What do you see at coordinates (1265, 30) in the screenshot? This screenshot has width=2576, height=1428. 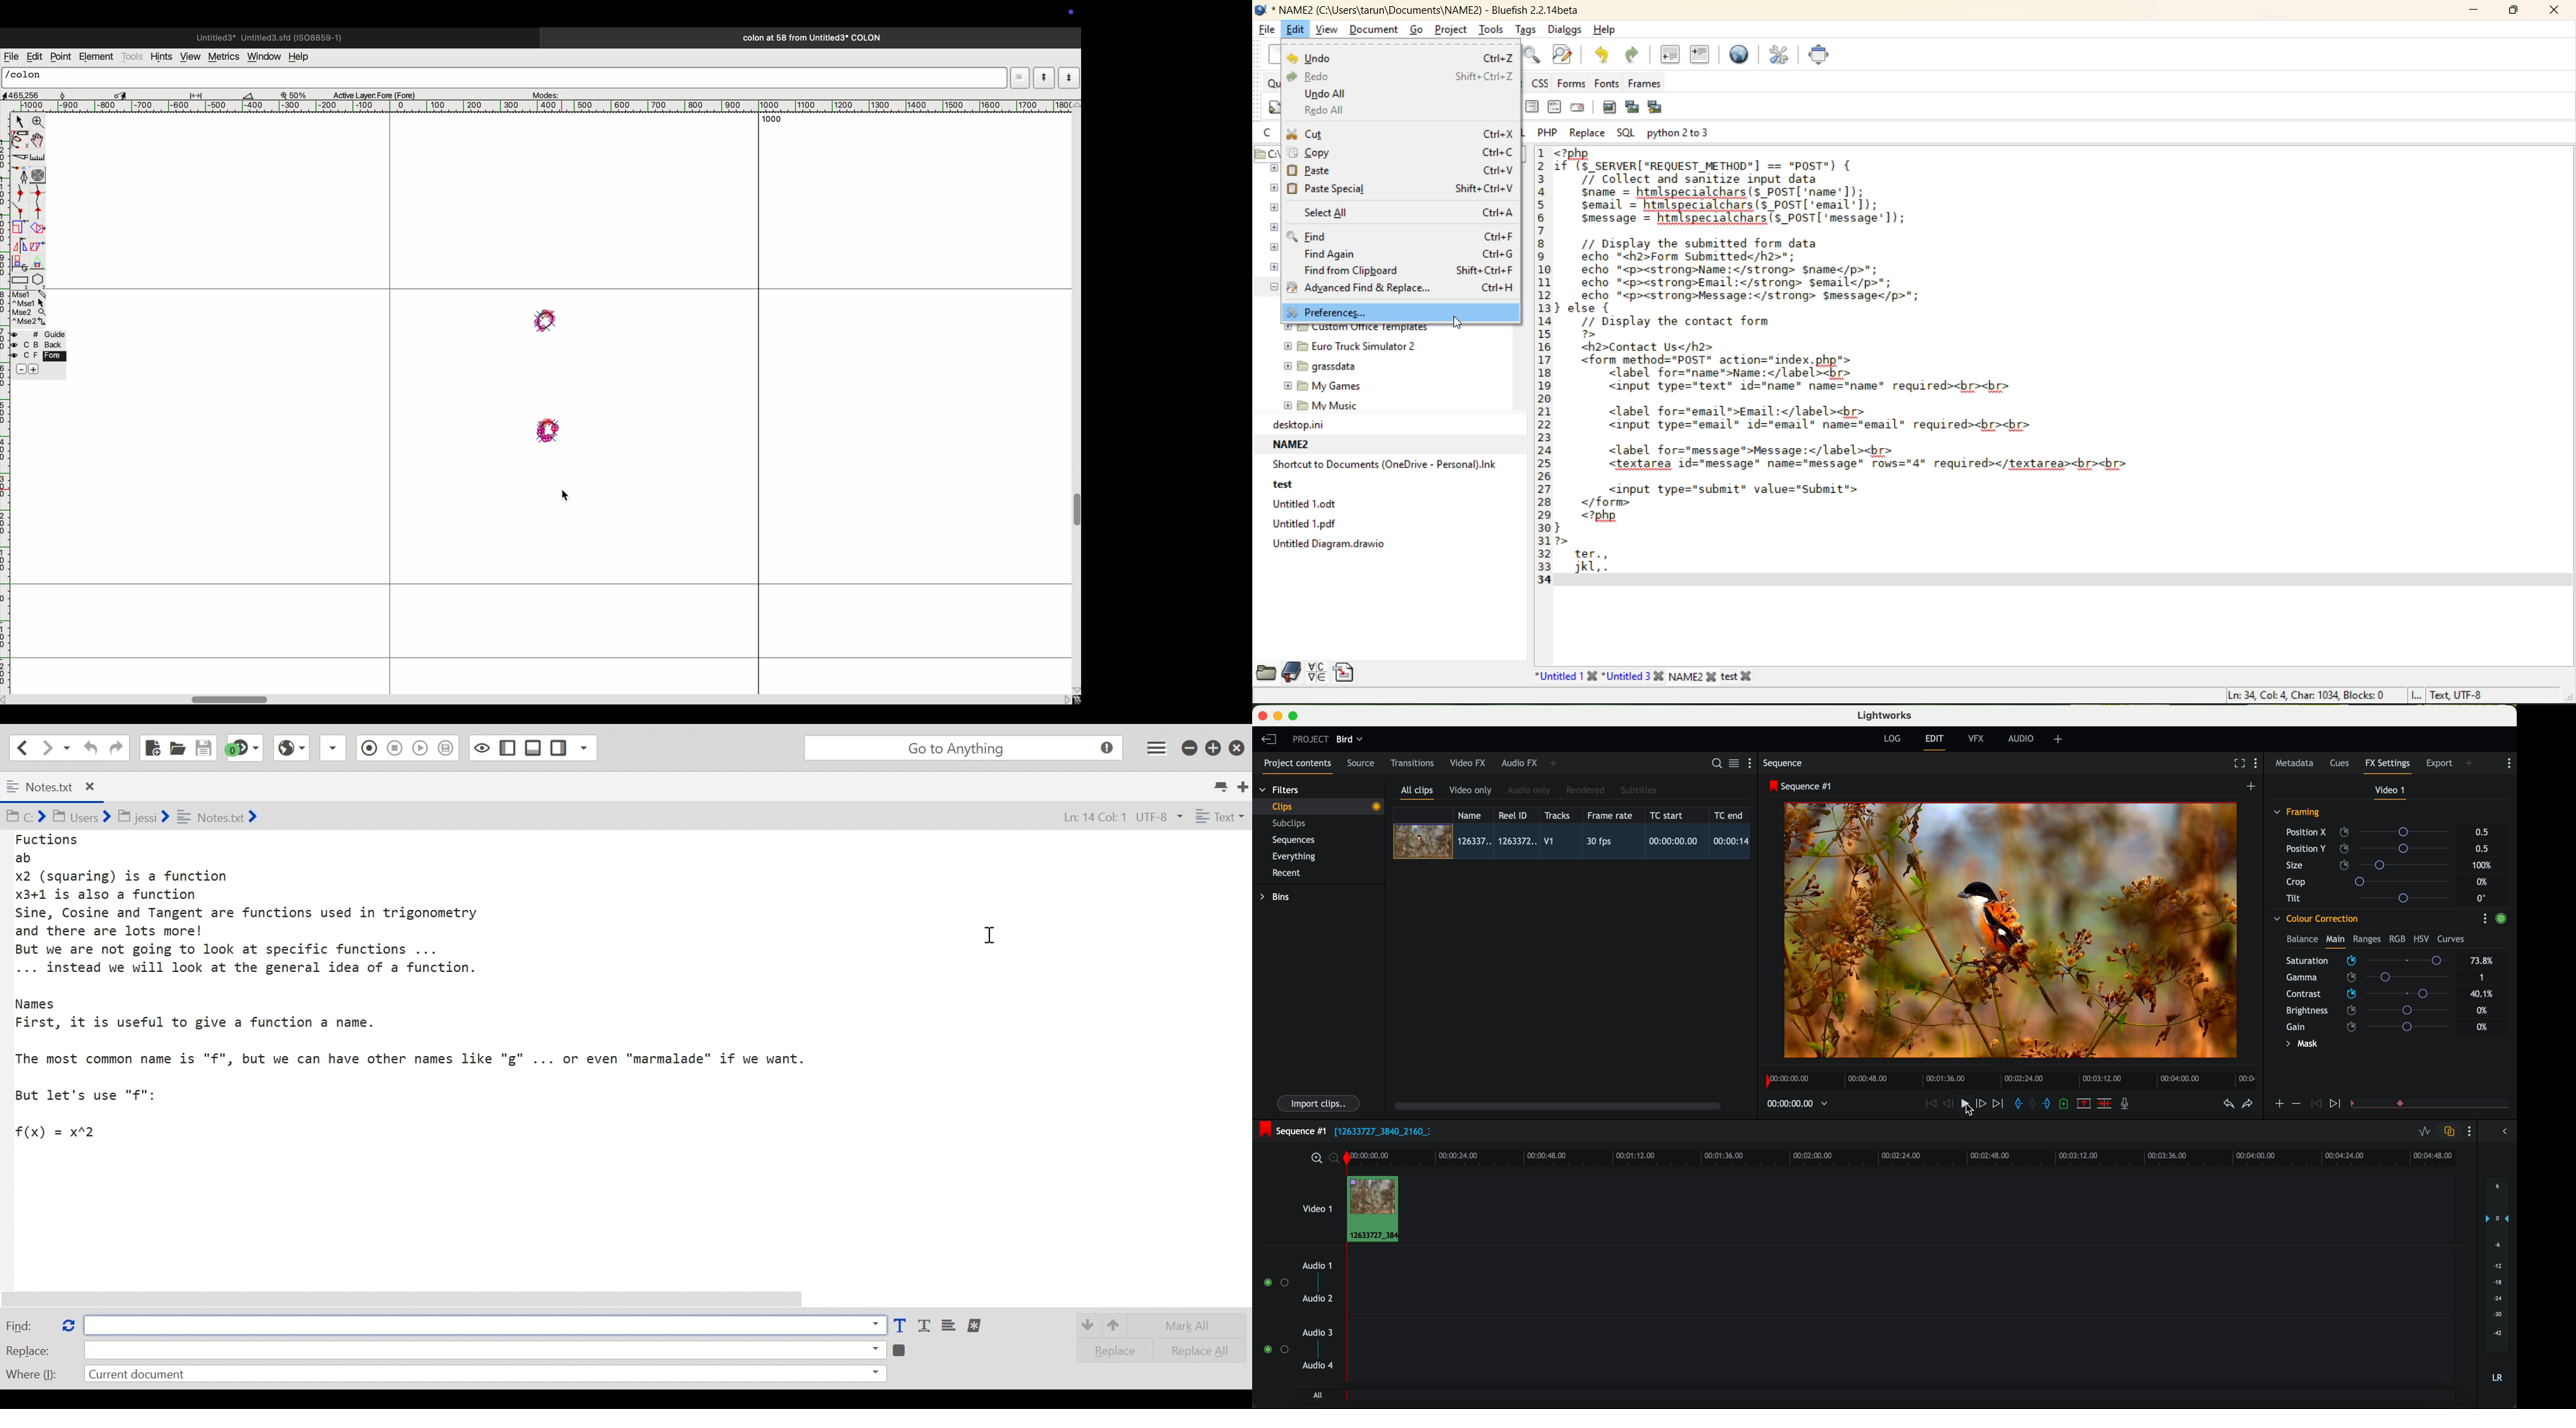 I see `file` at bounding box center [1265, 30].